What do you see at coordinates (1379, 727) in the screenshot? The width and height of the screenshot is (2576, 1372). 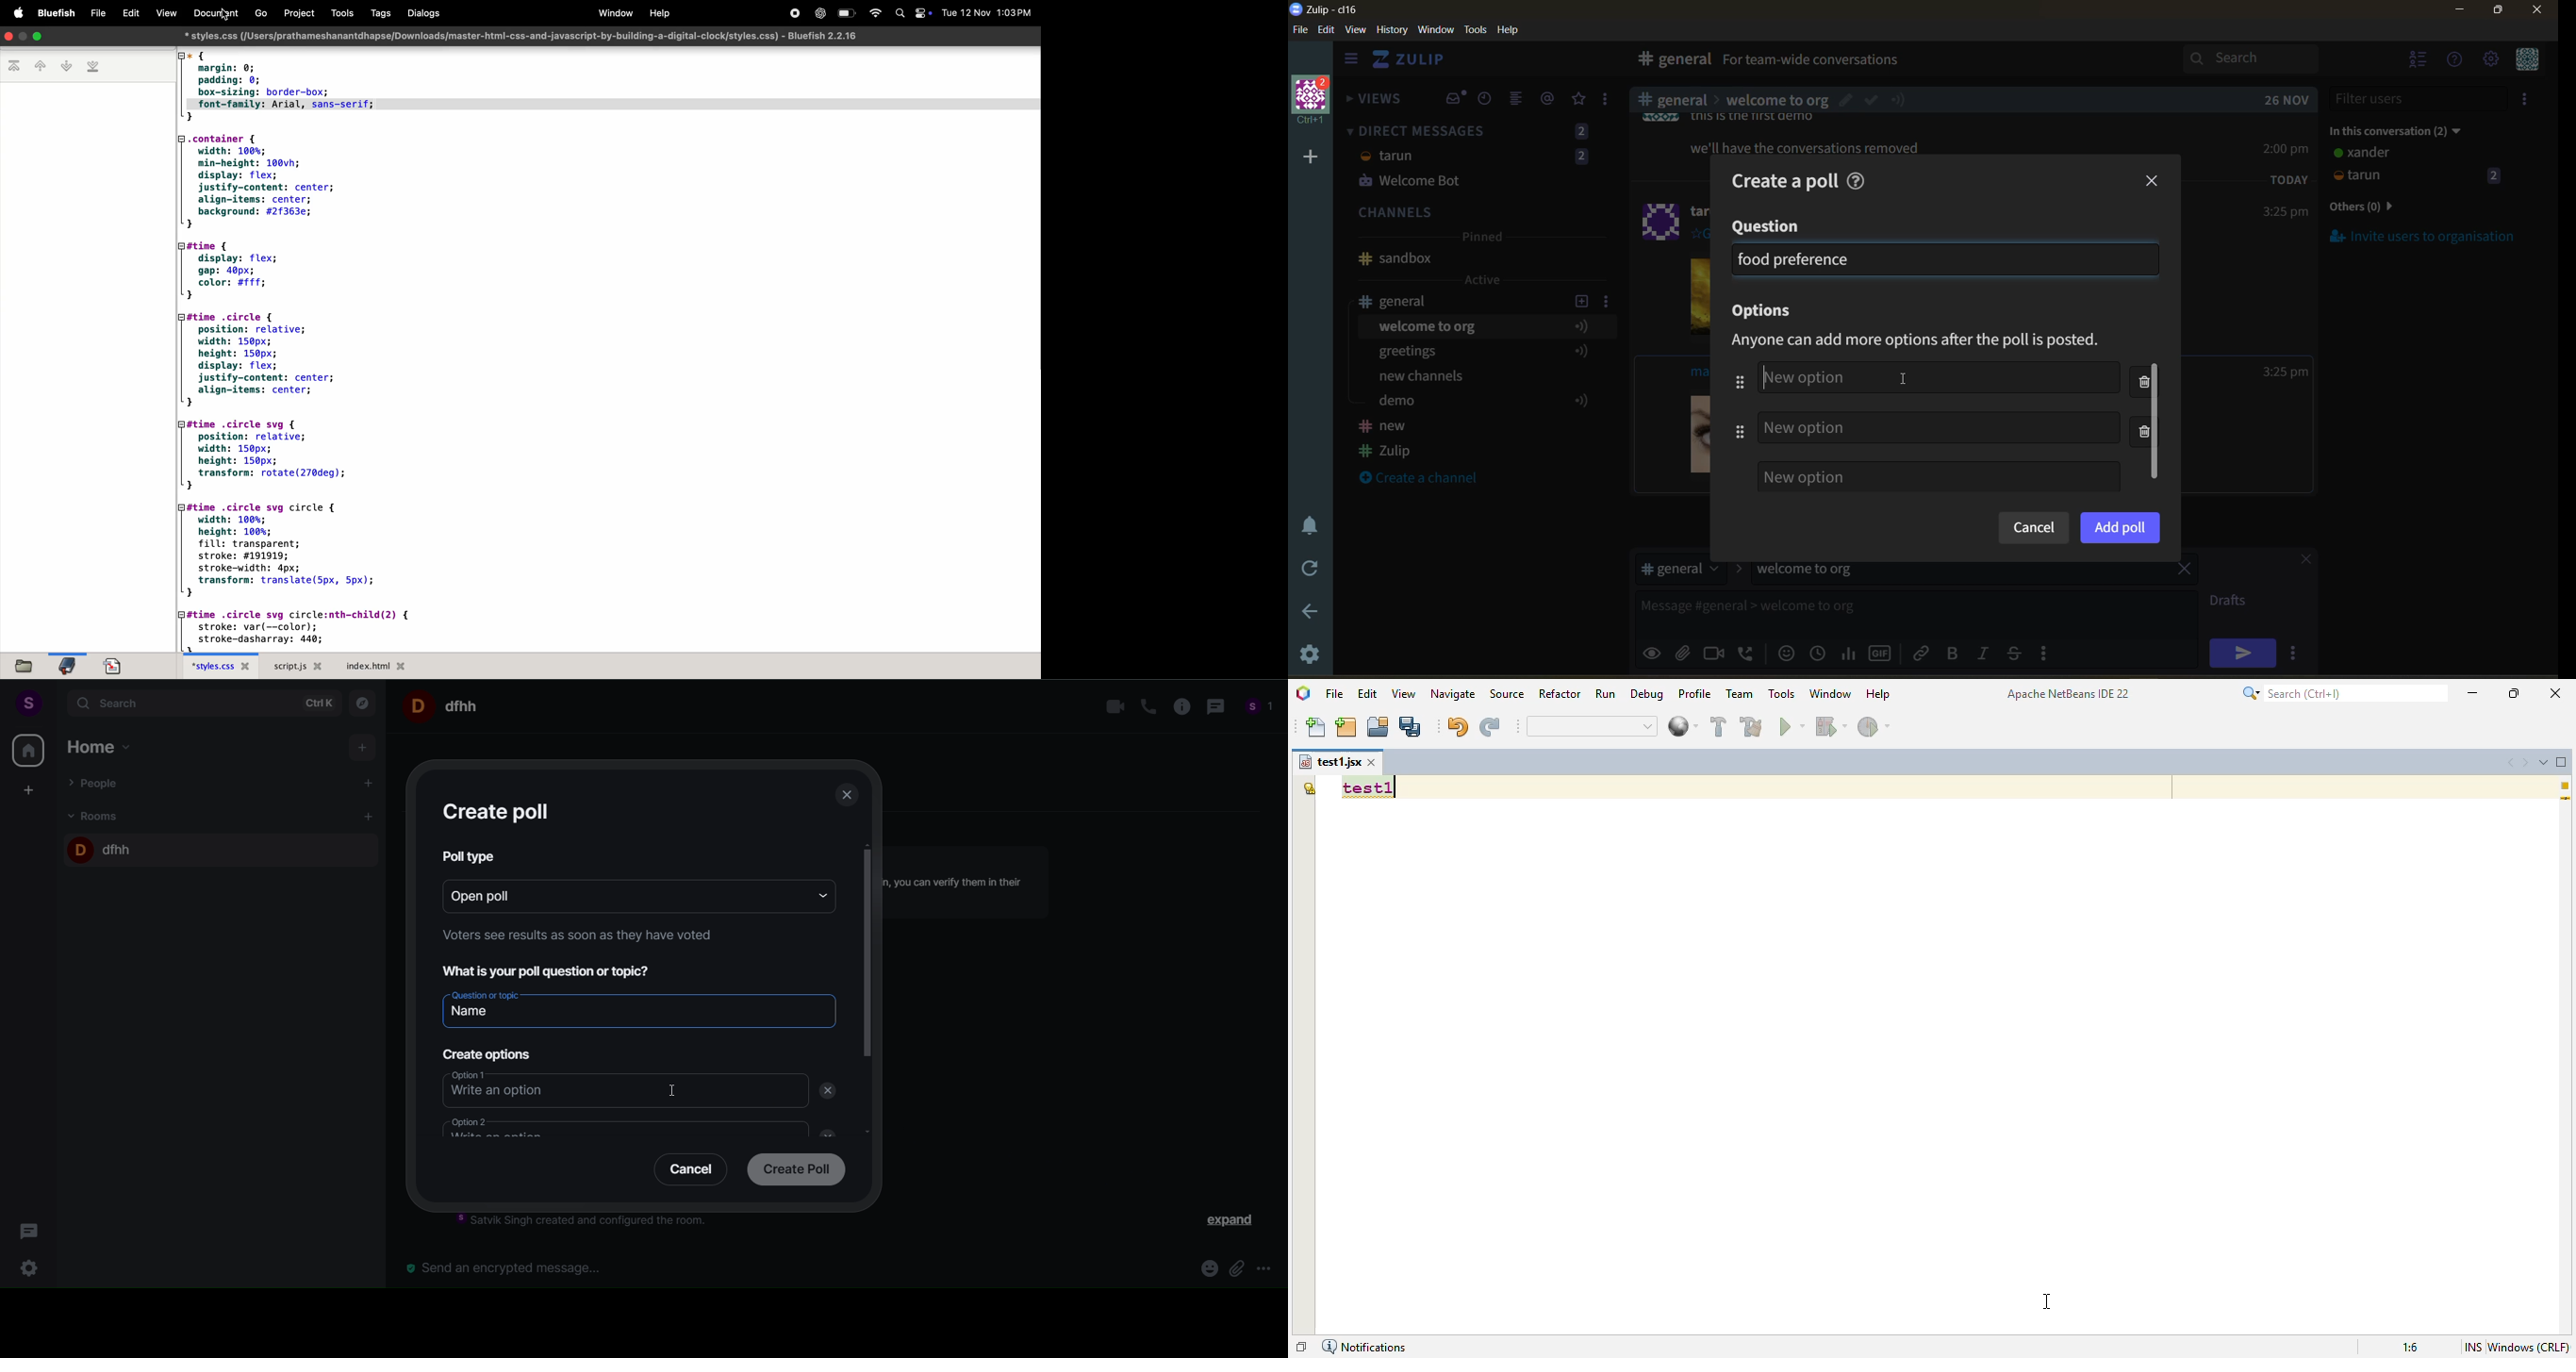 I see `open project` at bounding box center [1379, 727].